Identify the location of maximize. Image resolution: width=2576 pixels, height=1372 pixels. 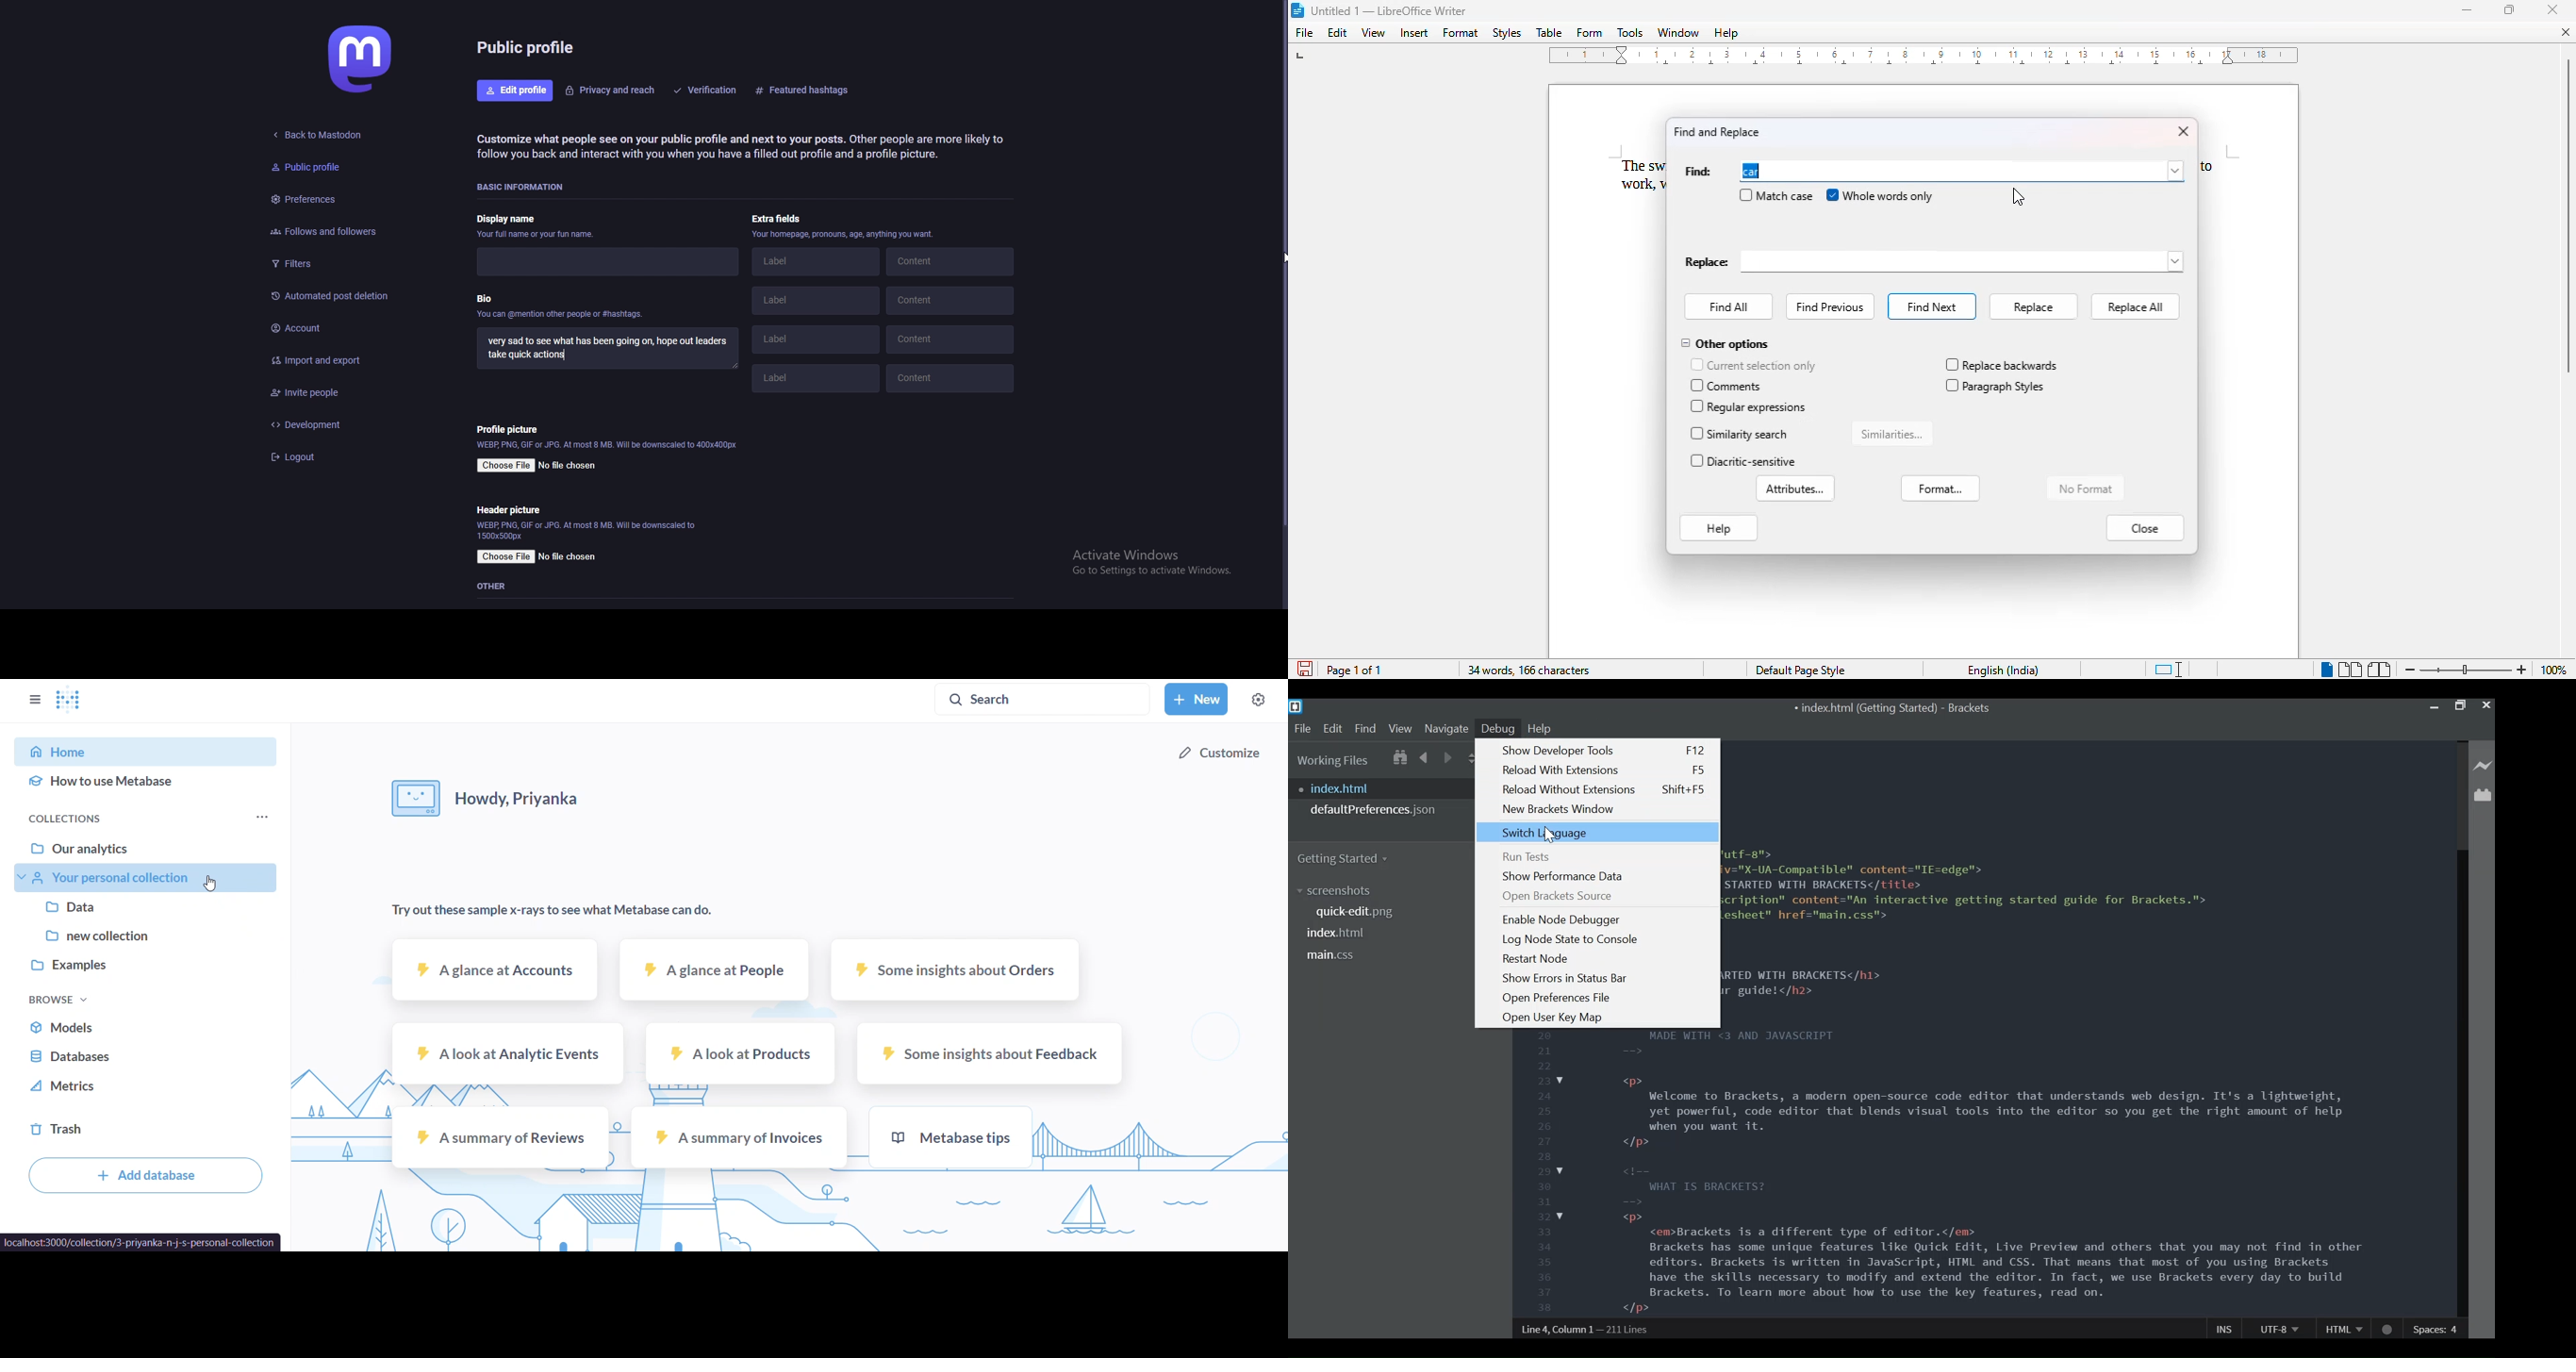
(2511, 9).